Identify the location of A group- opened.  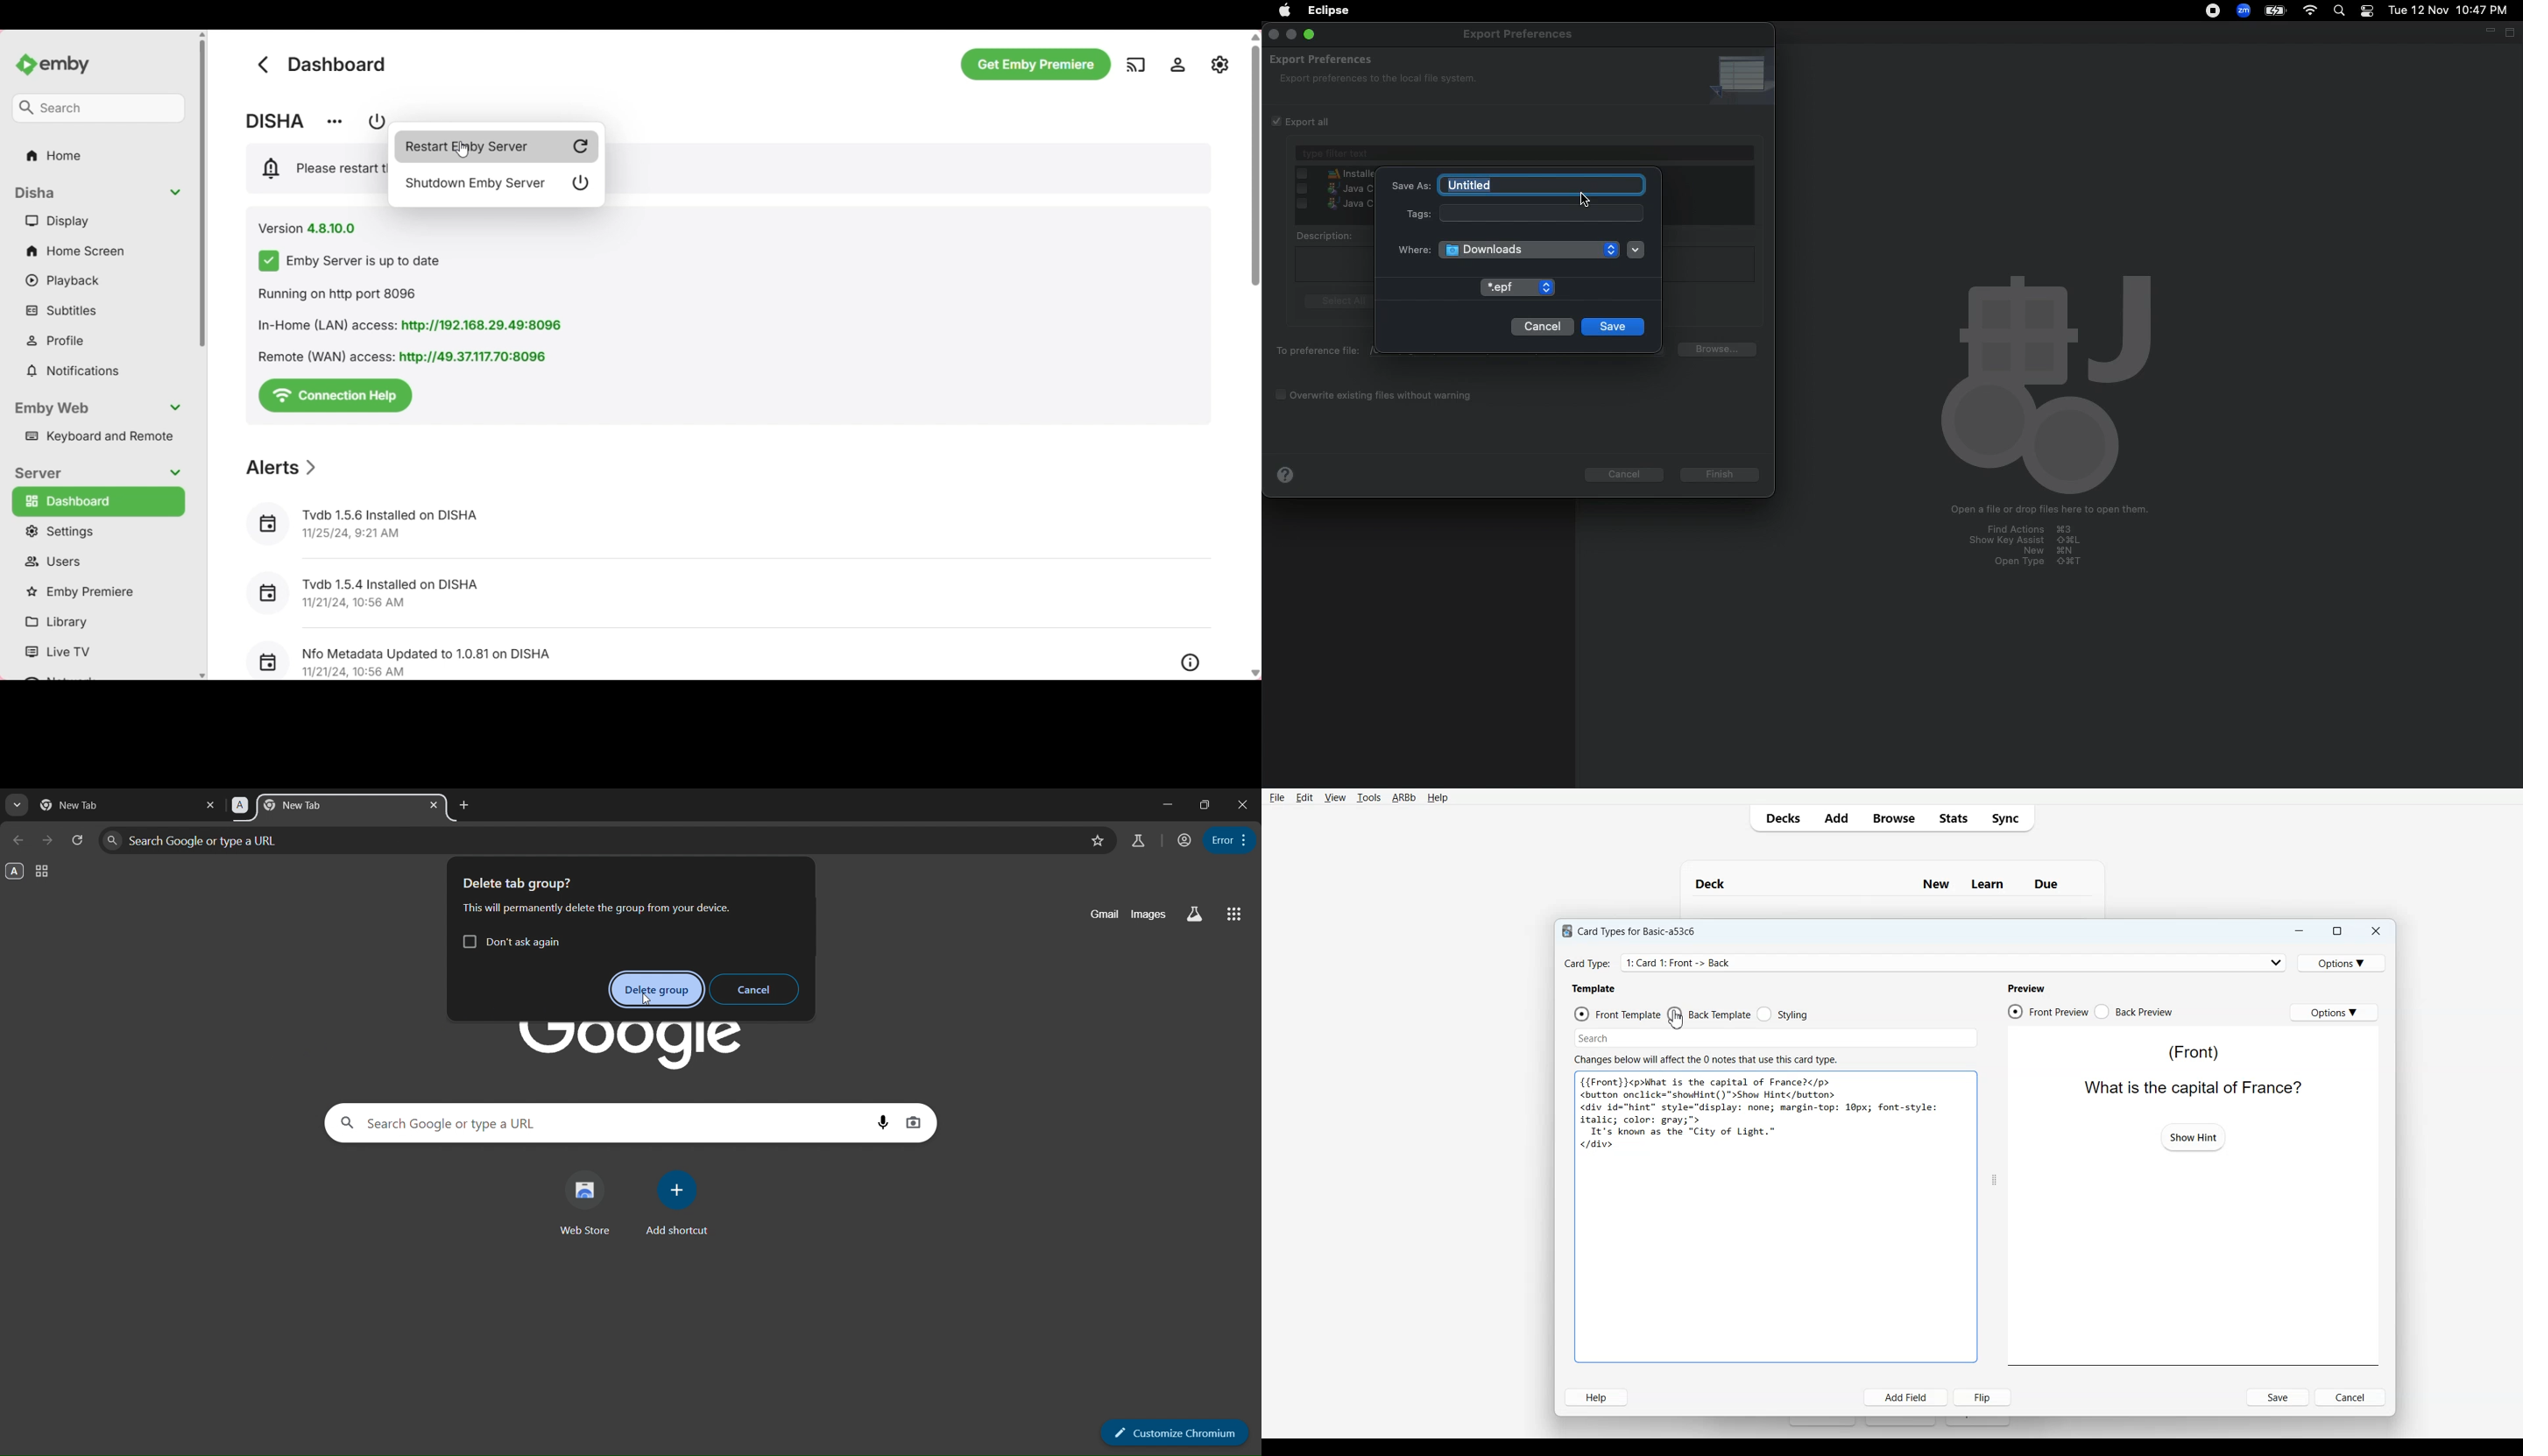
(15, 871).